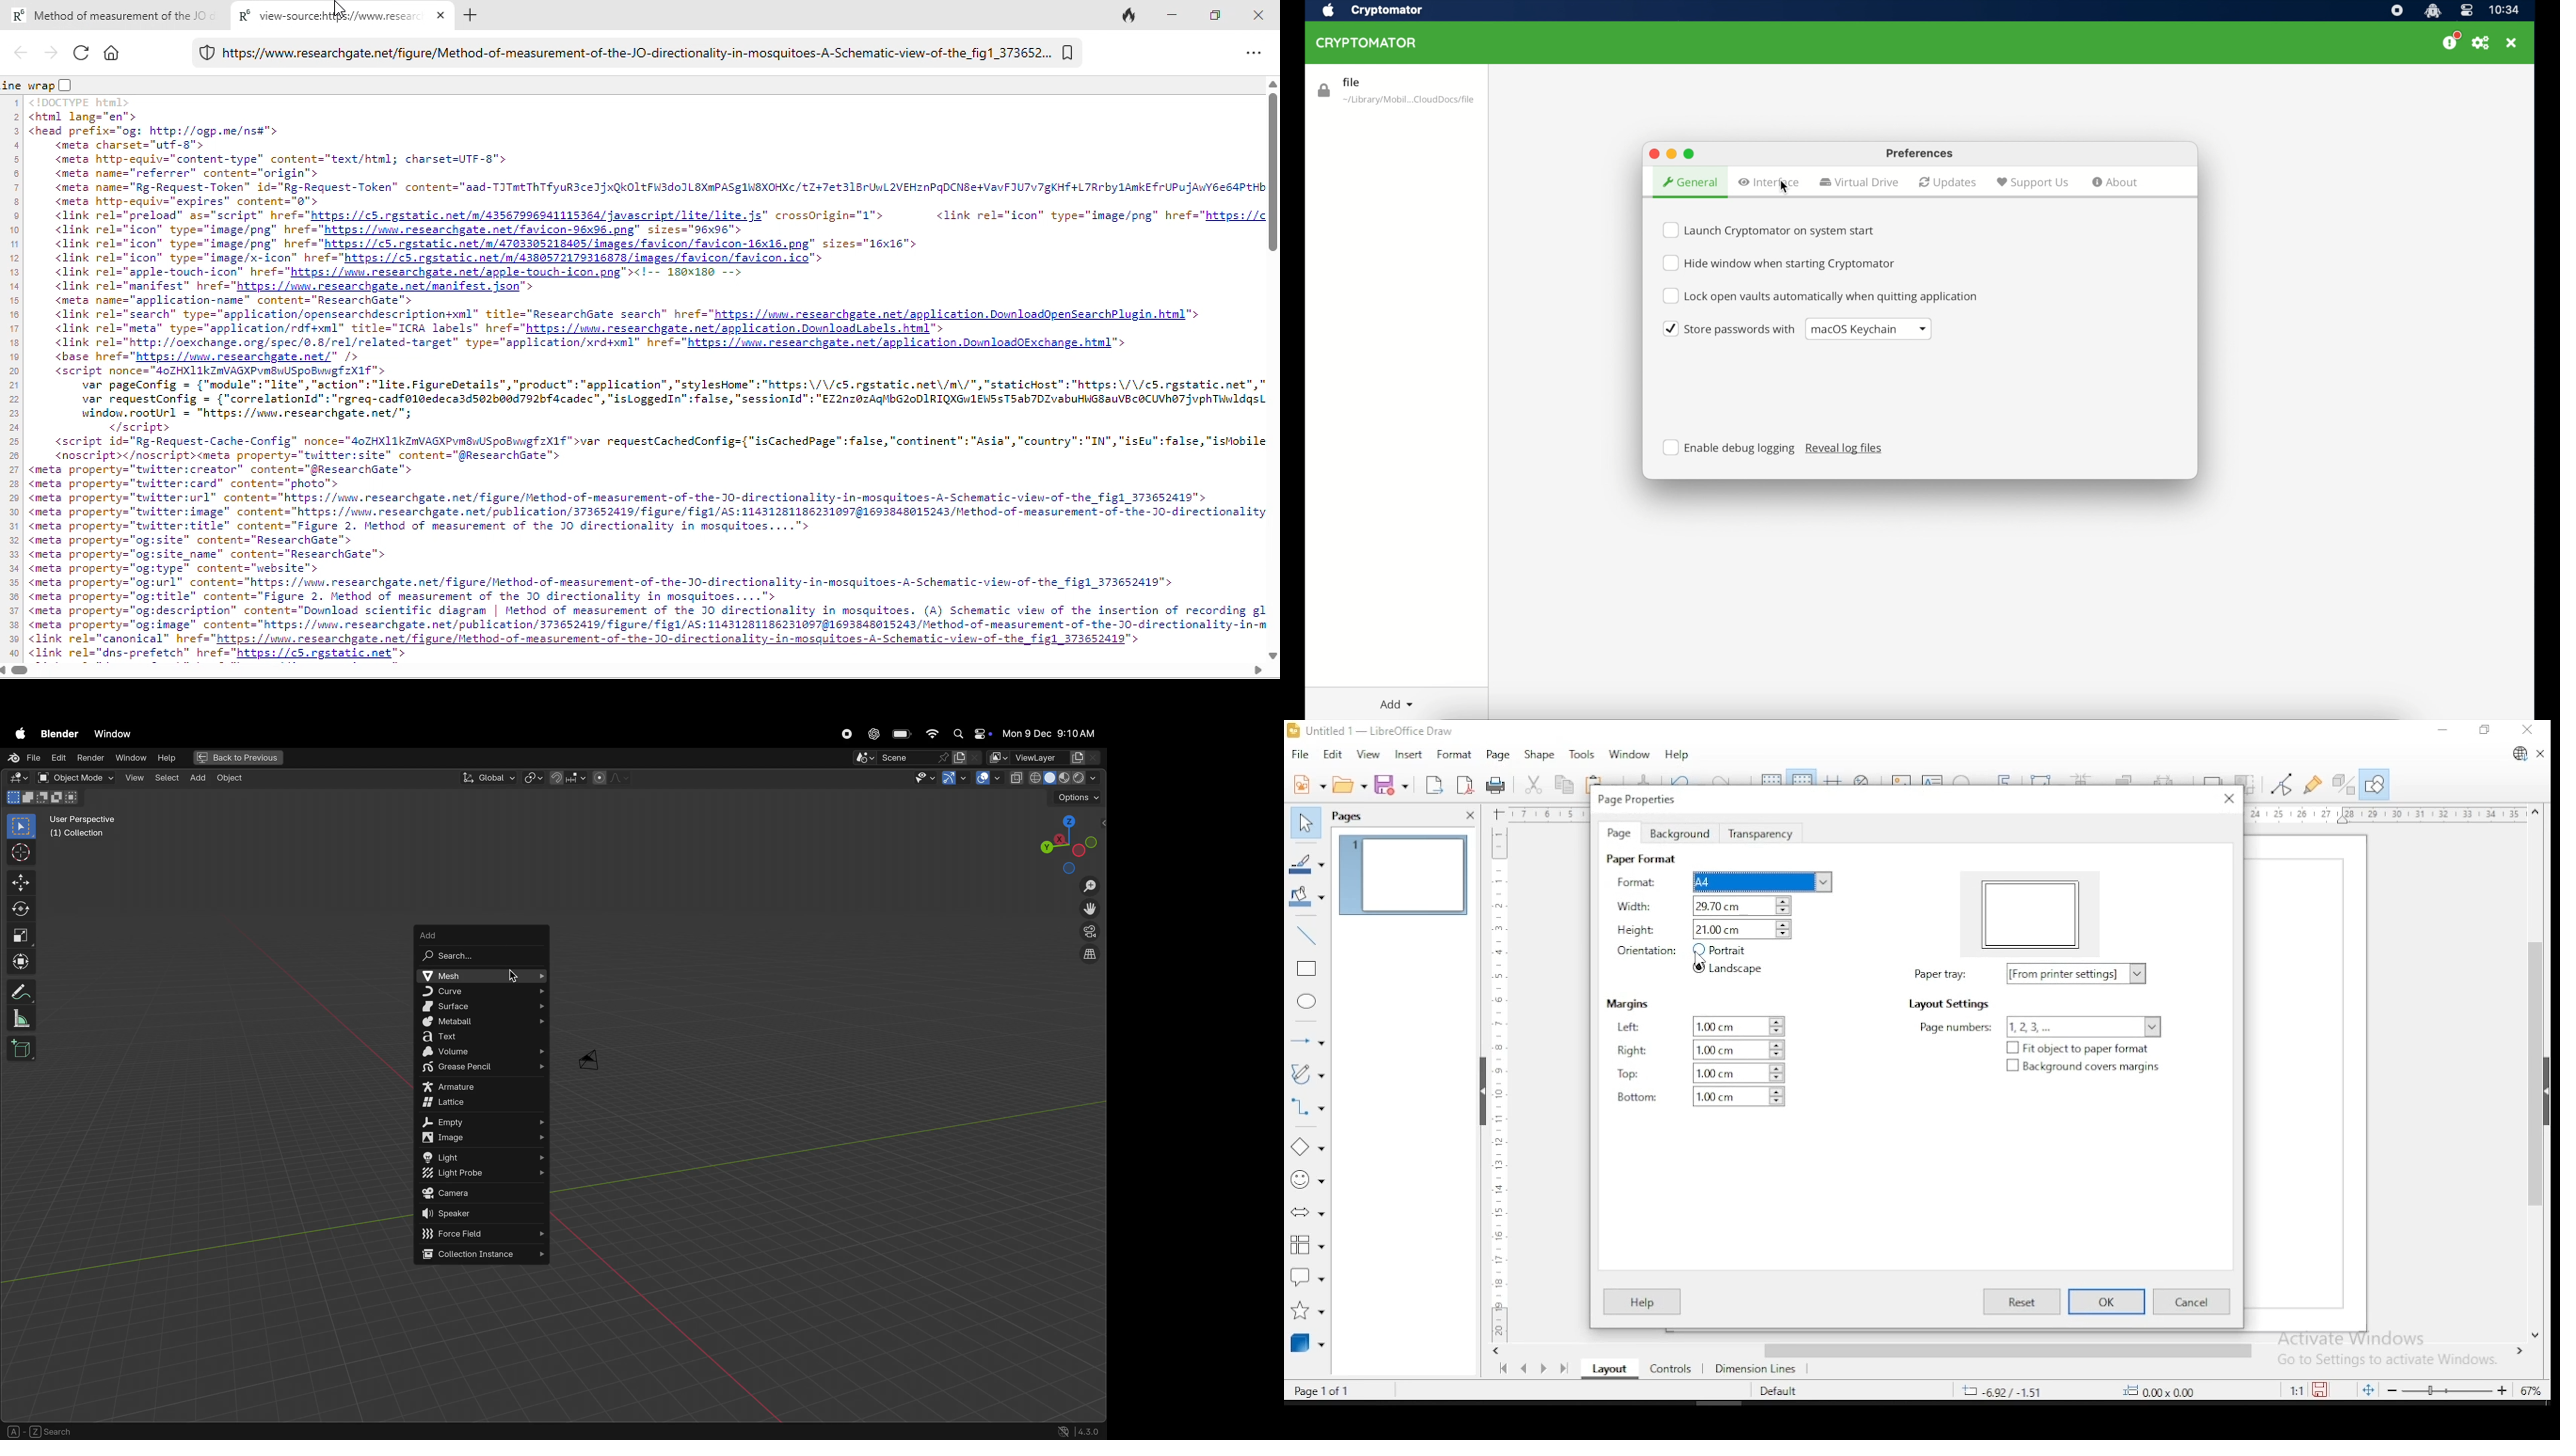  Describe the element at coordinates (2540, 754) in the screenshot. I see `close document` at that location.